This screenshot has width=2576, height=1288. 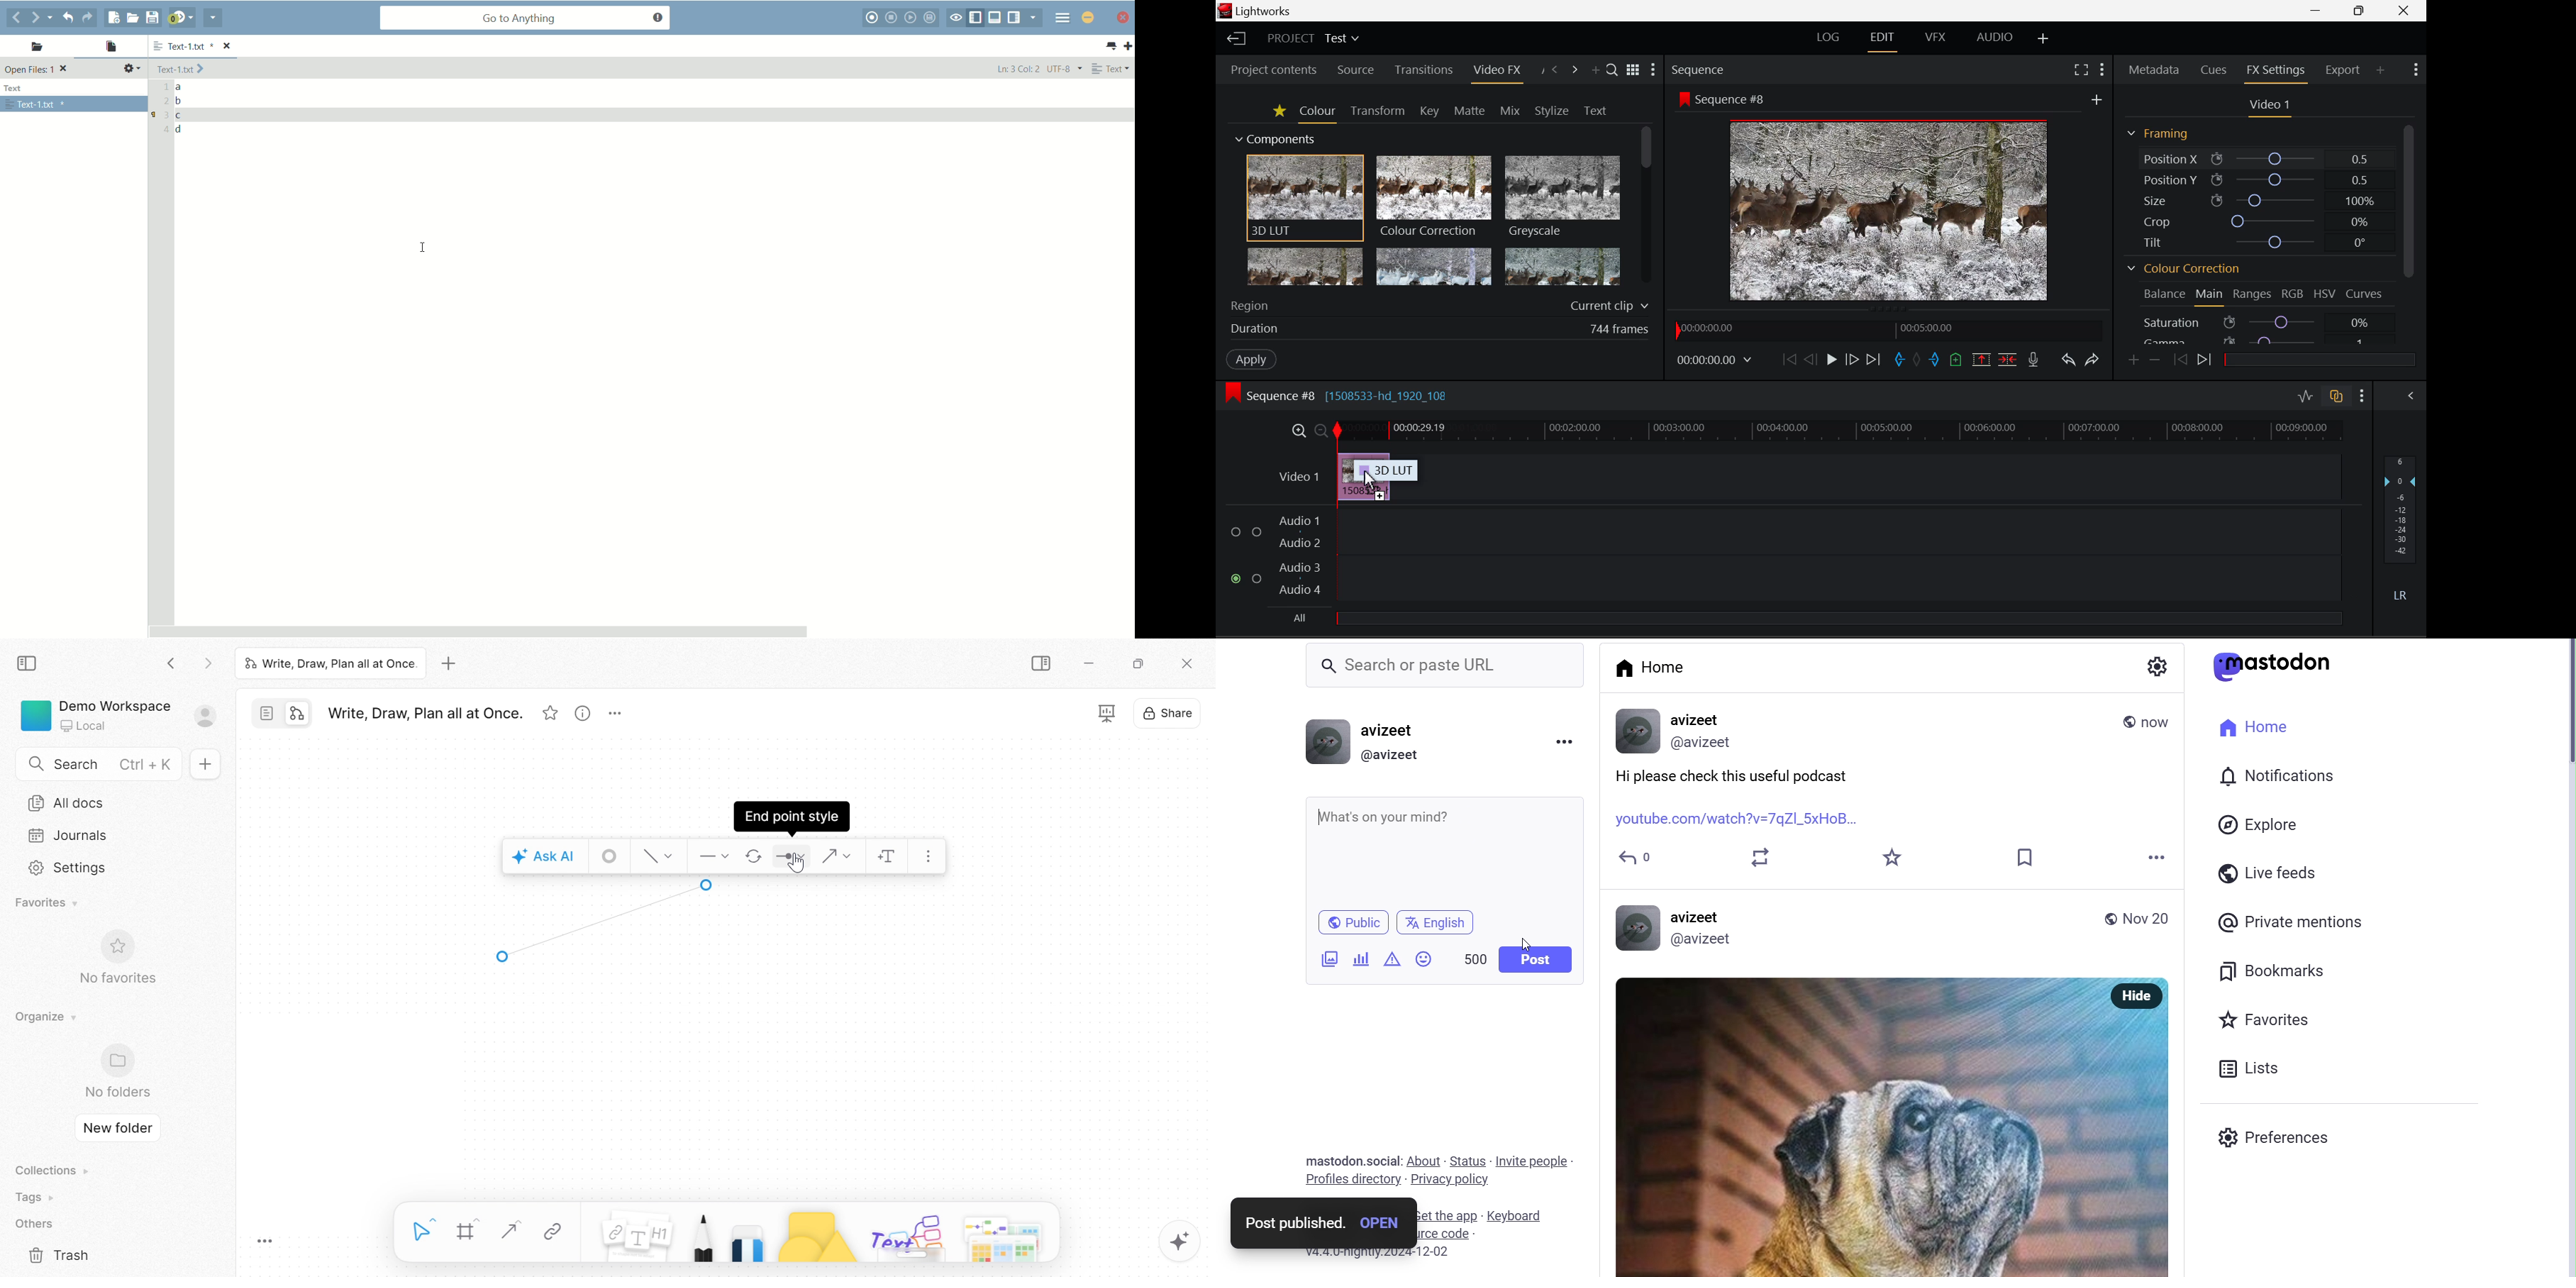 I want to click on Add keyframe, so click(x=2133, y=362).